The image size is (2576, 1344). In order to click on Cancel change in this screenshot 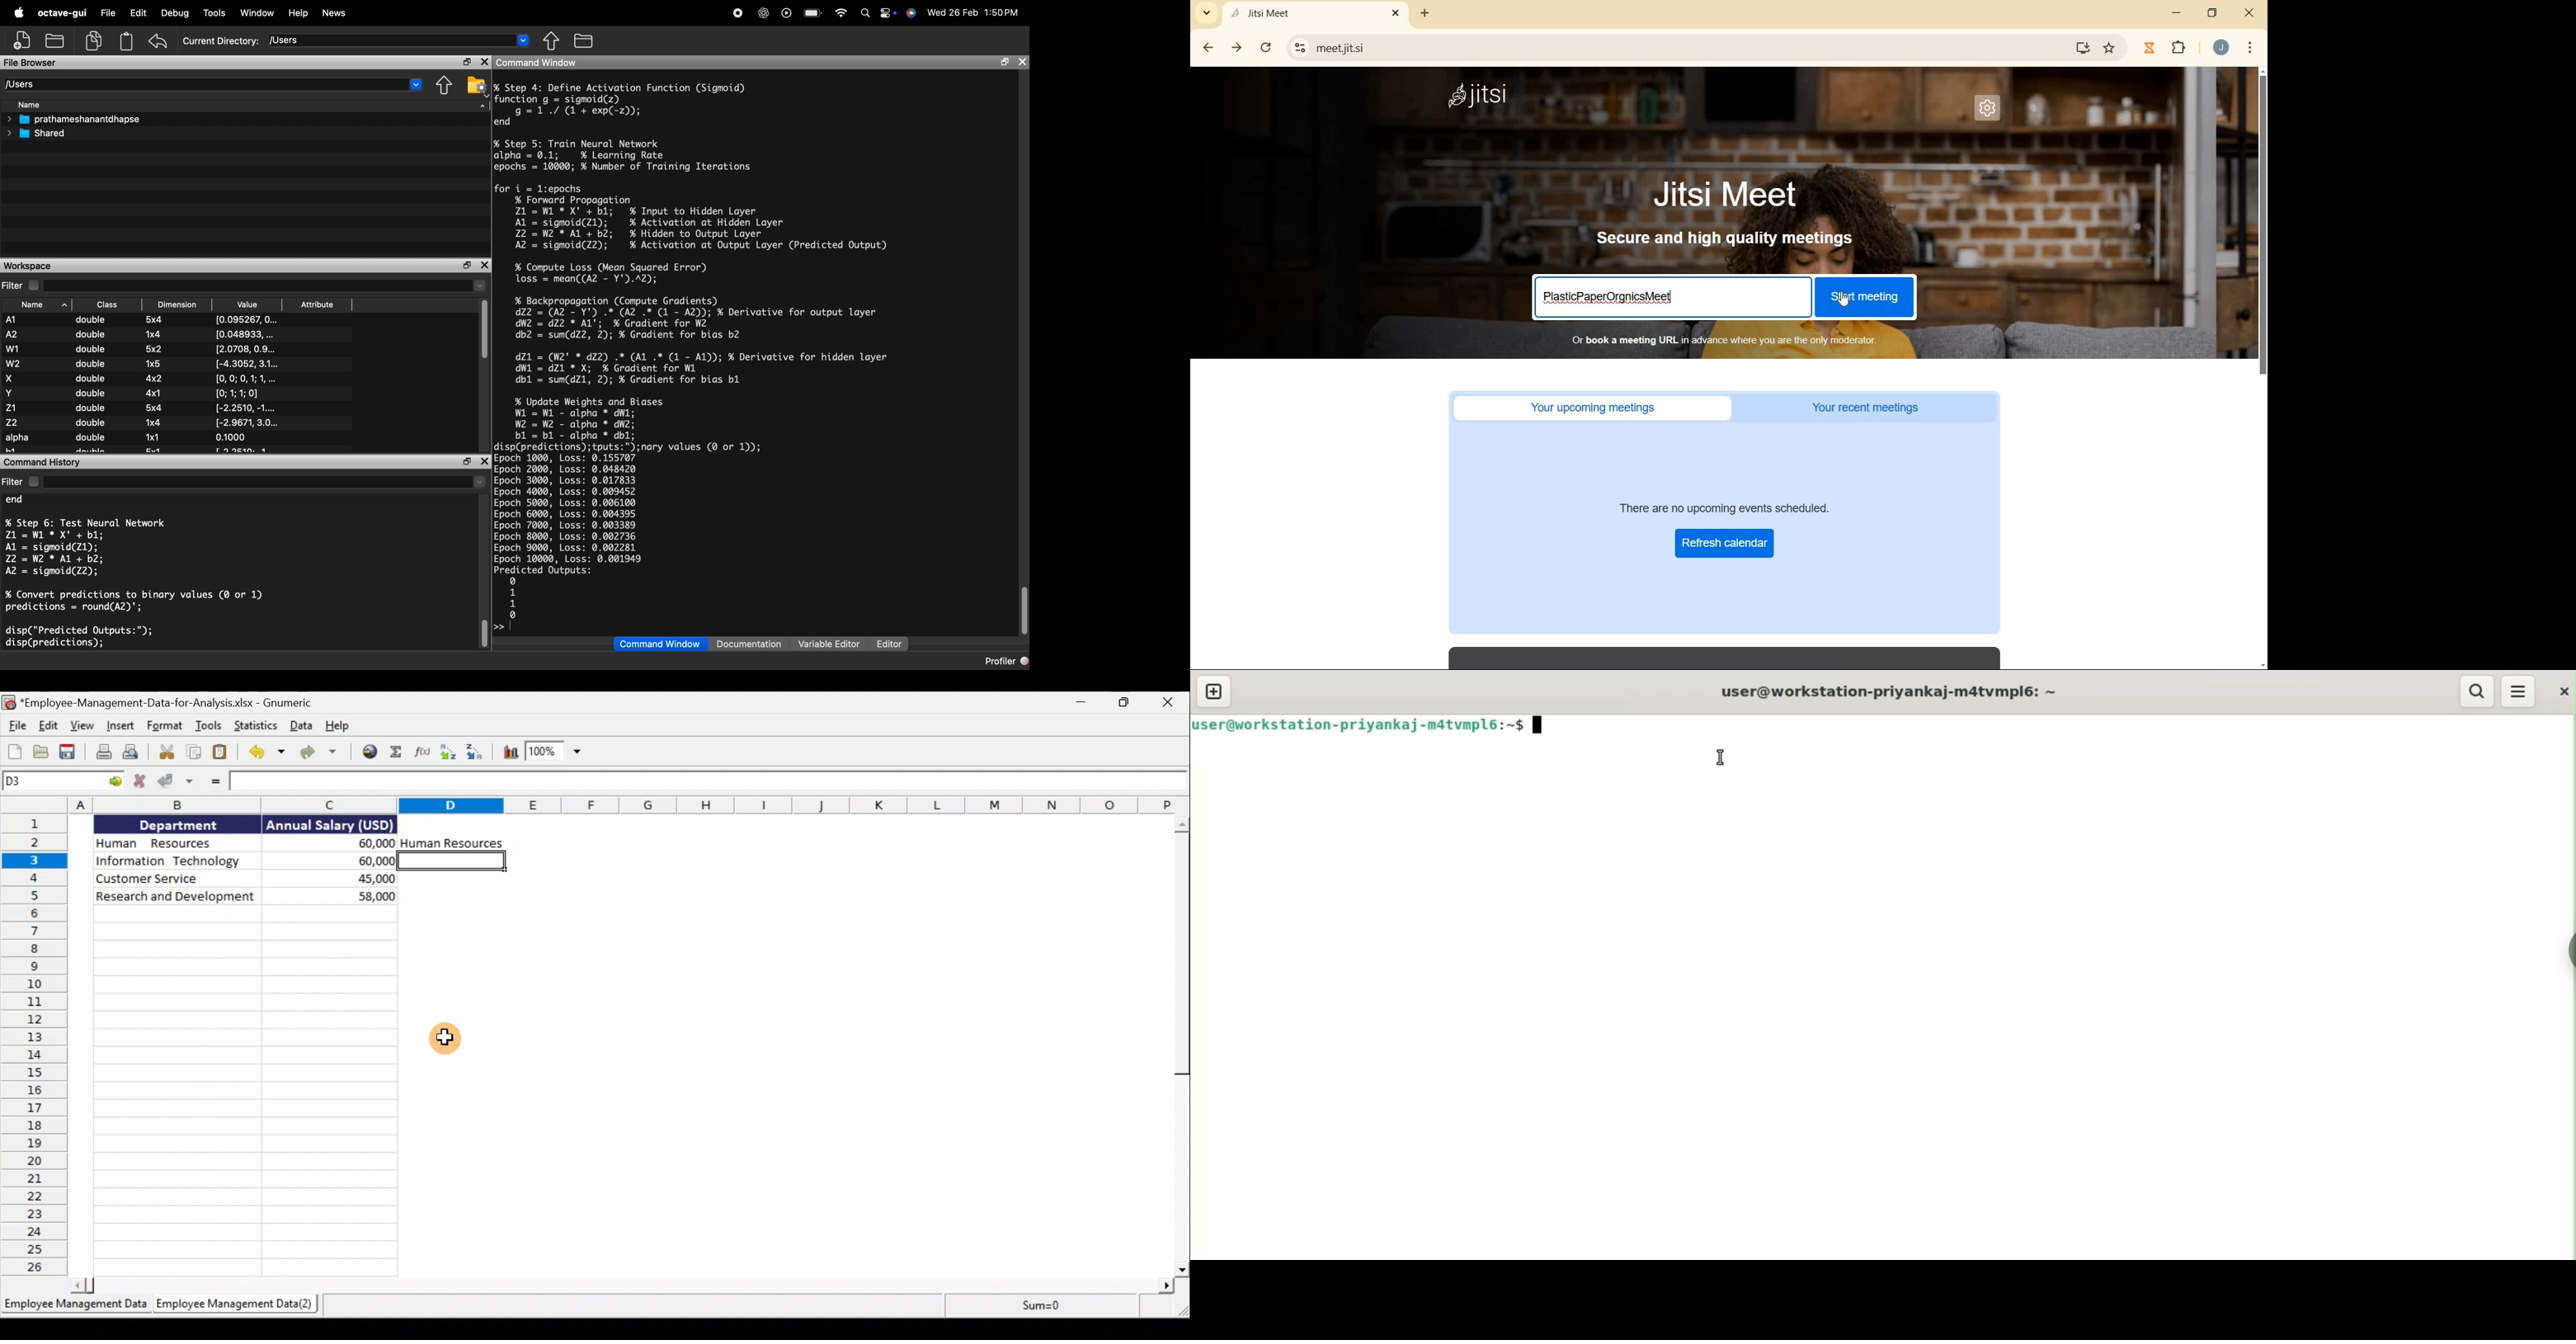, I will do `click(143, 782)`.